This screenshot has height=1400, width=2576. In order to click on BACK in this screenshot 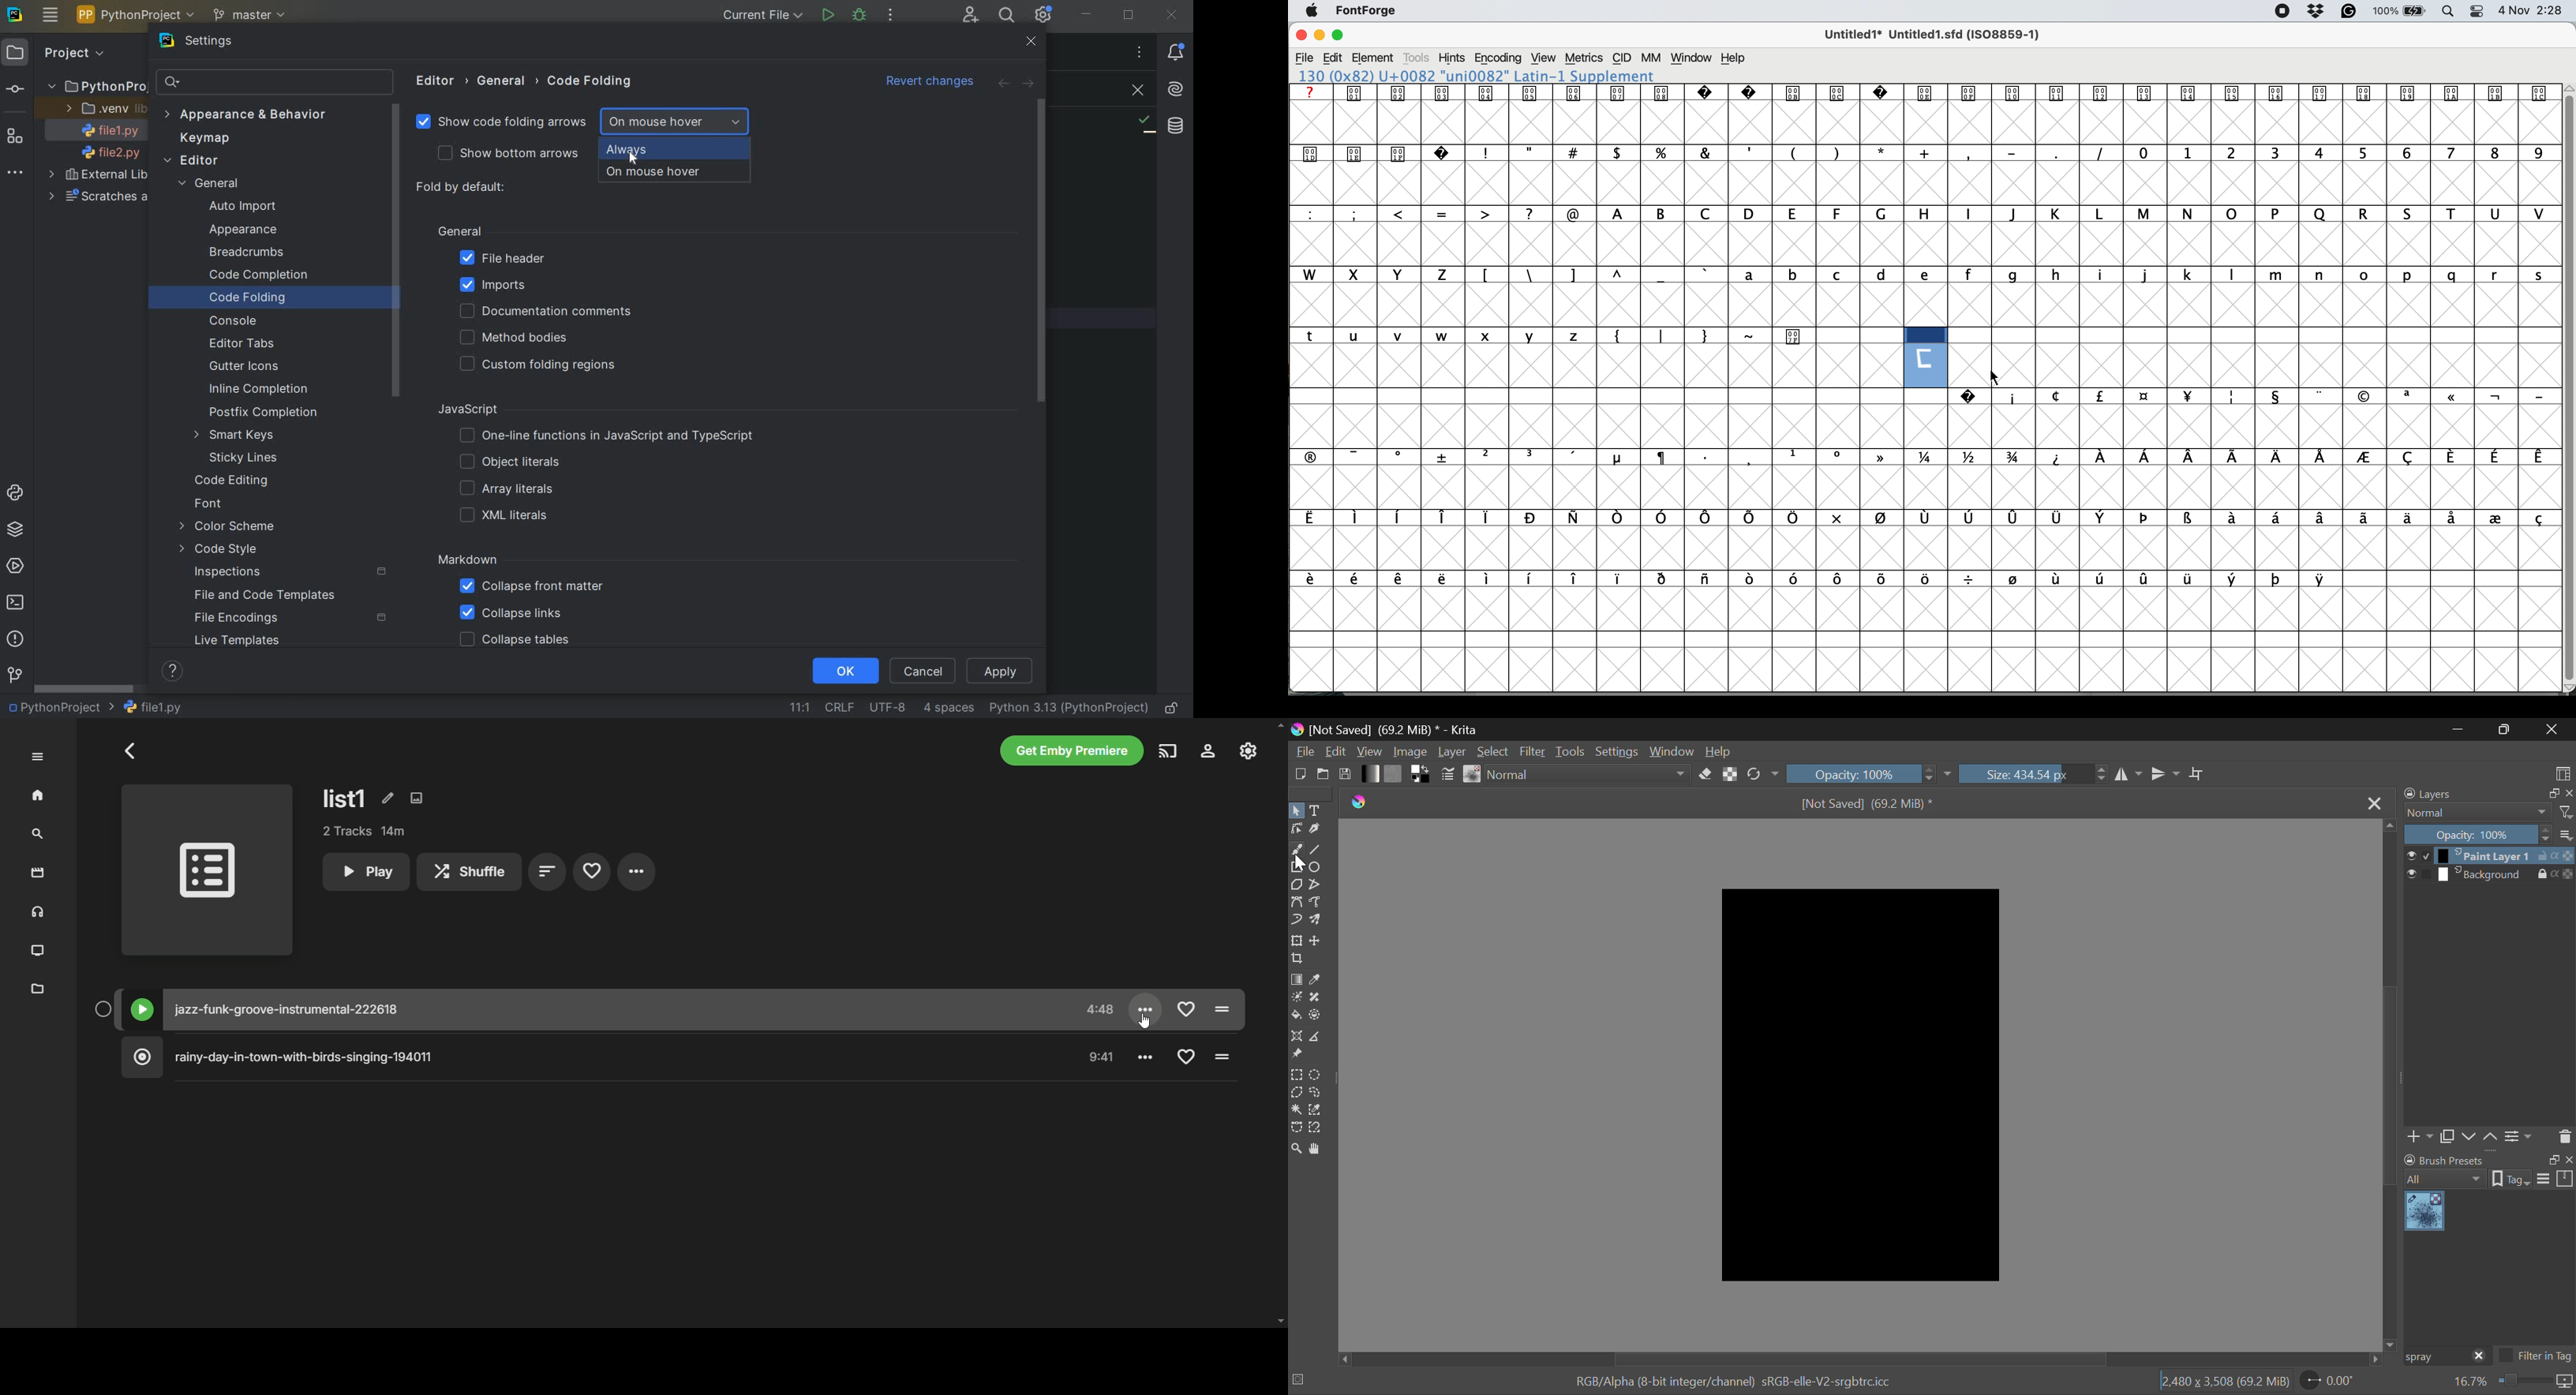, I will do `click(1003, 85)`.